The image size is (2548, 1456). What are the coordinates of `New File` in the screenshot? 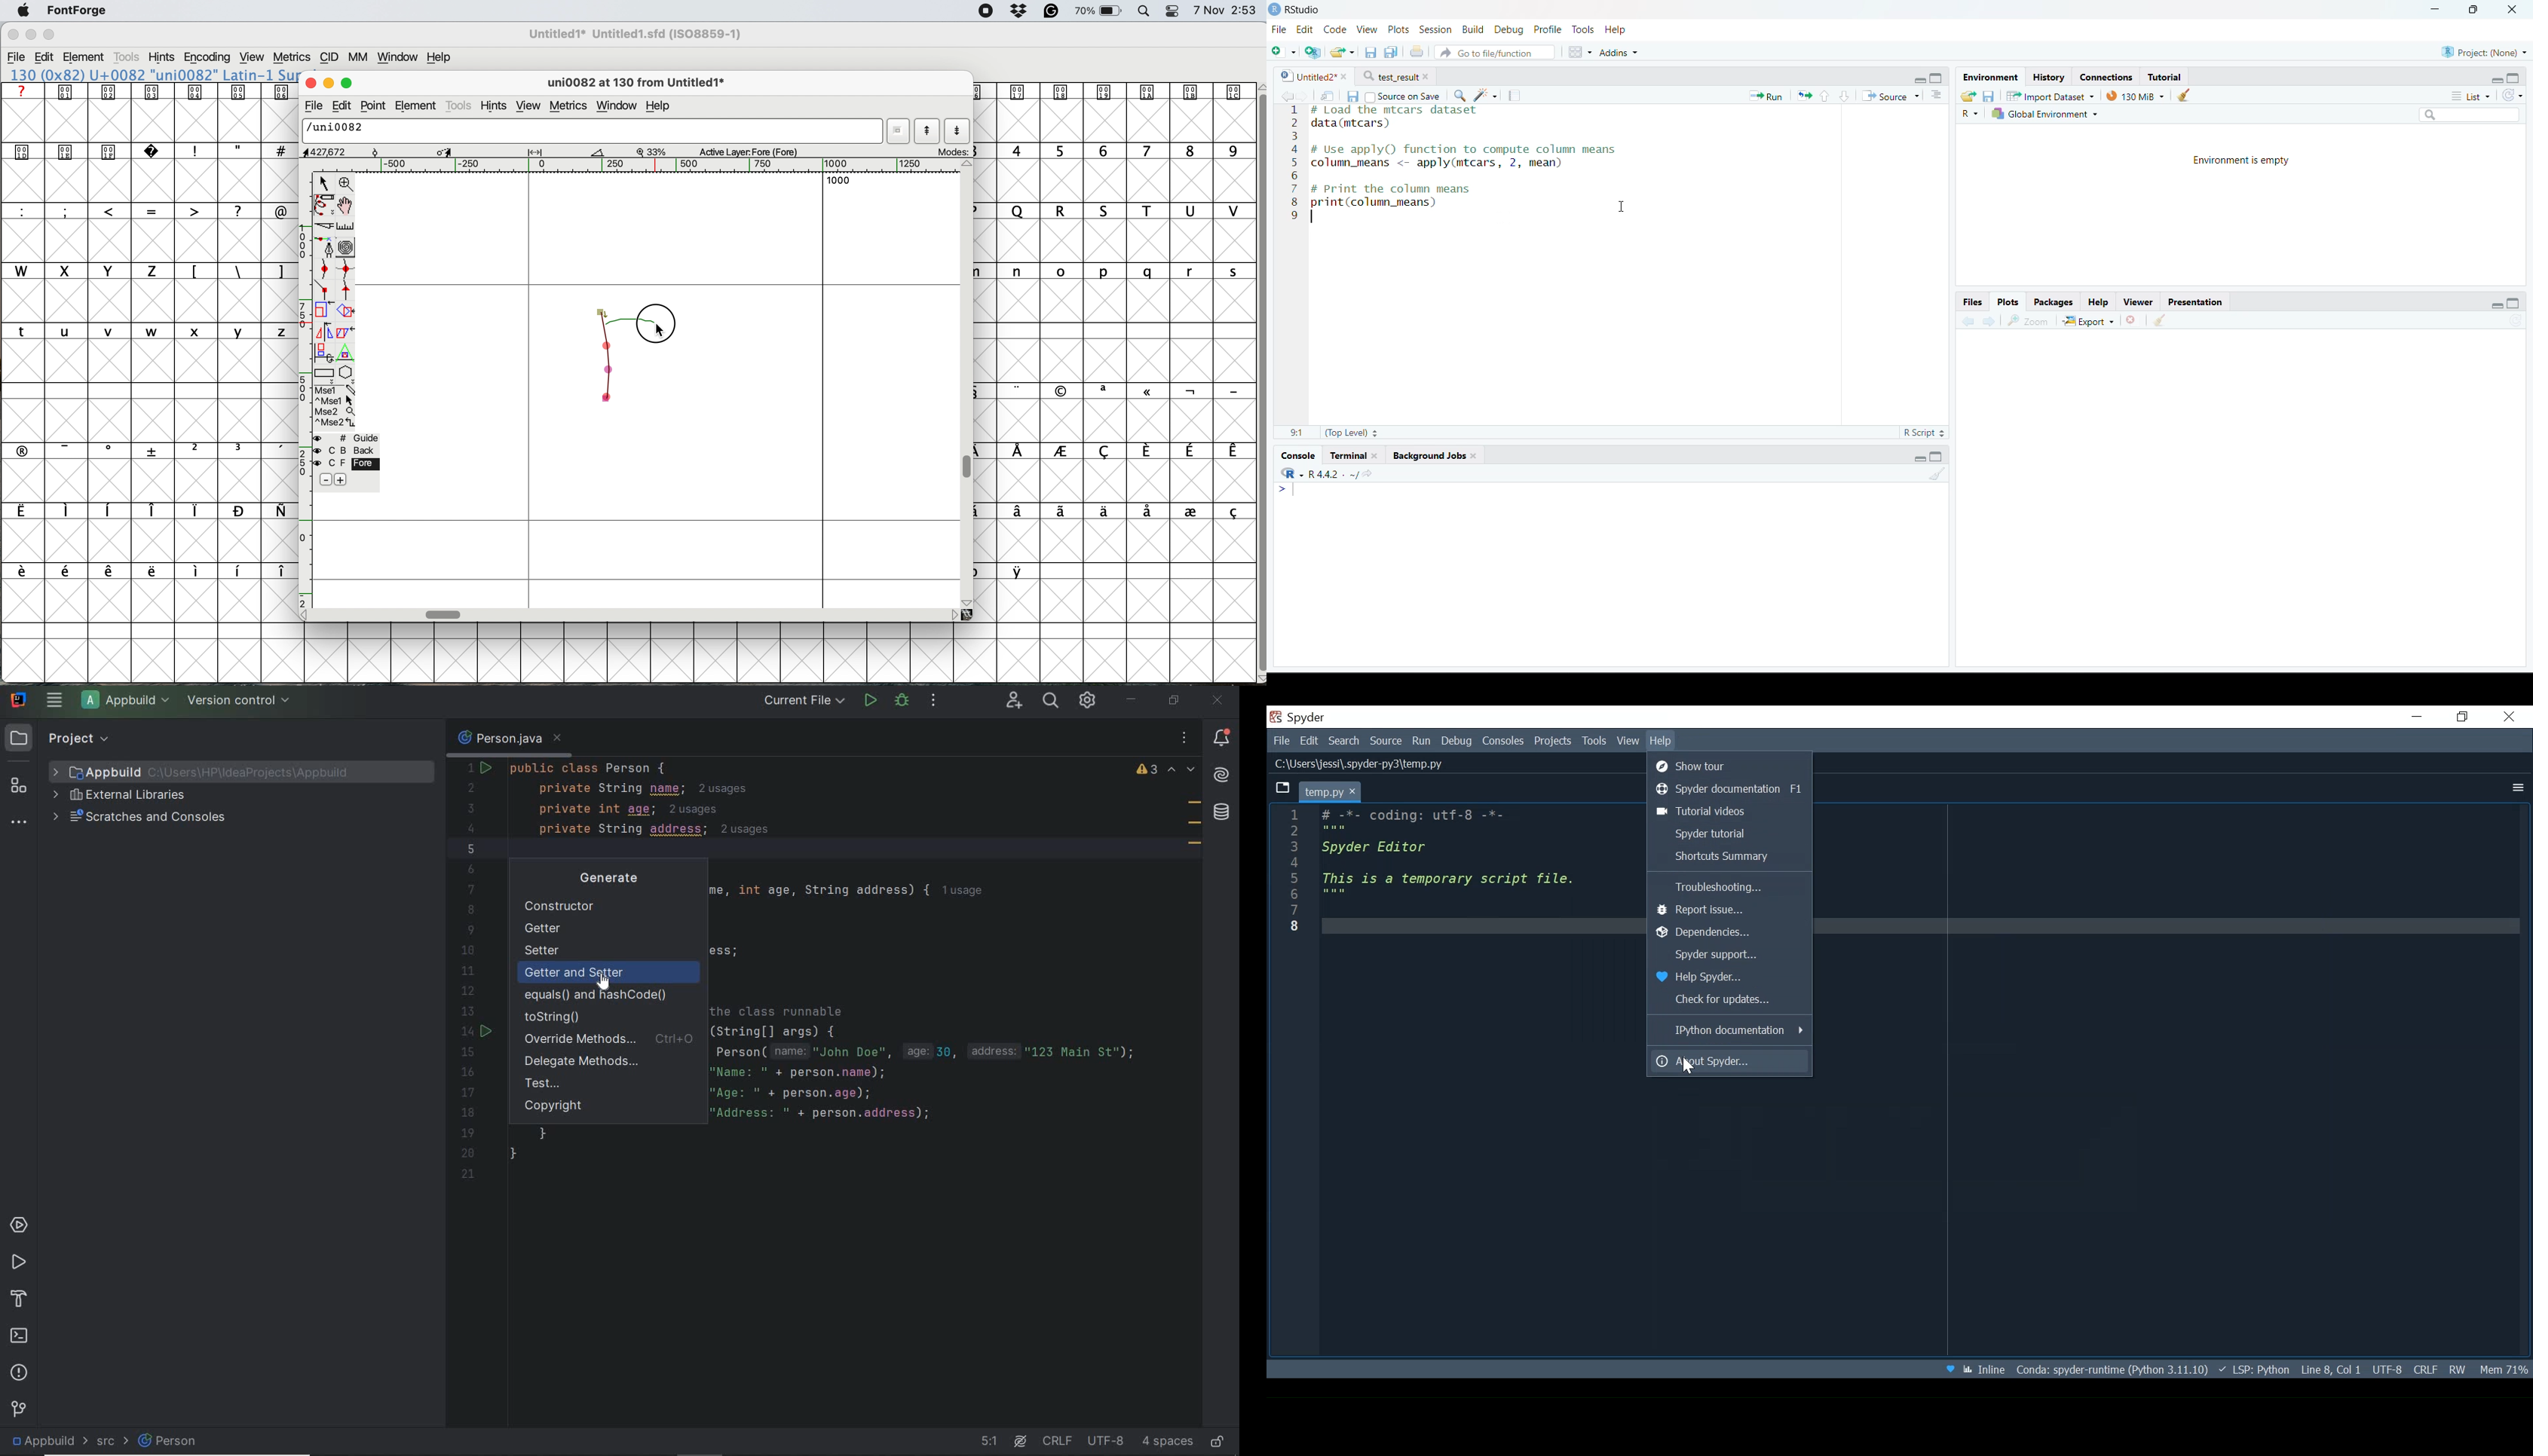 It's located at (1284, 51).